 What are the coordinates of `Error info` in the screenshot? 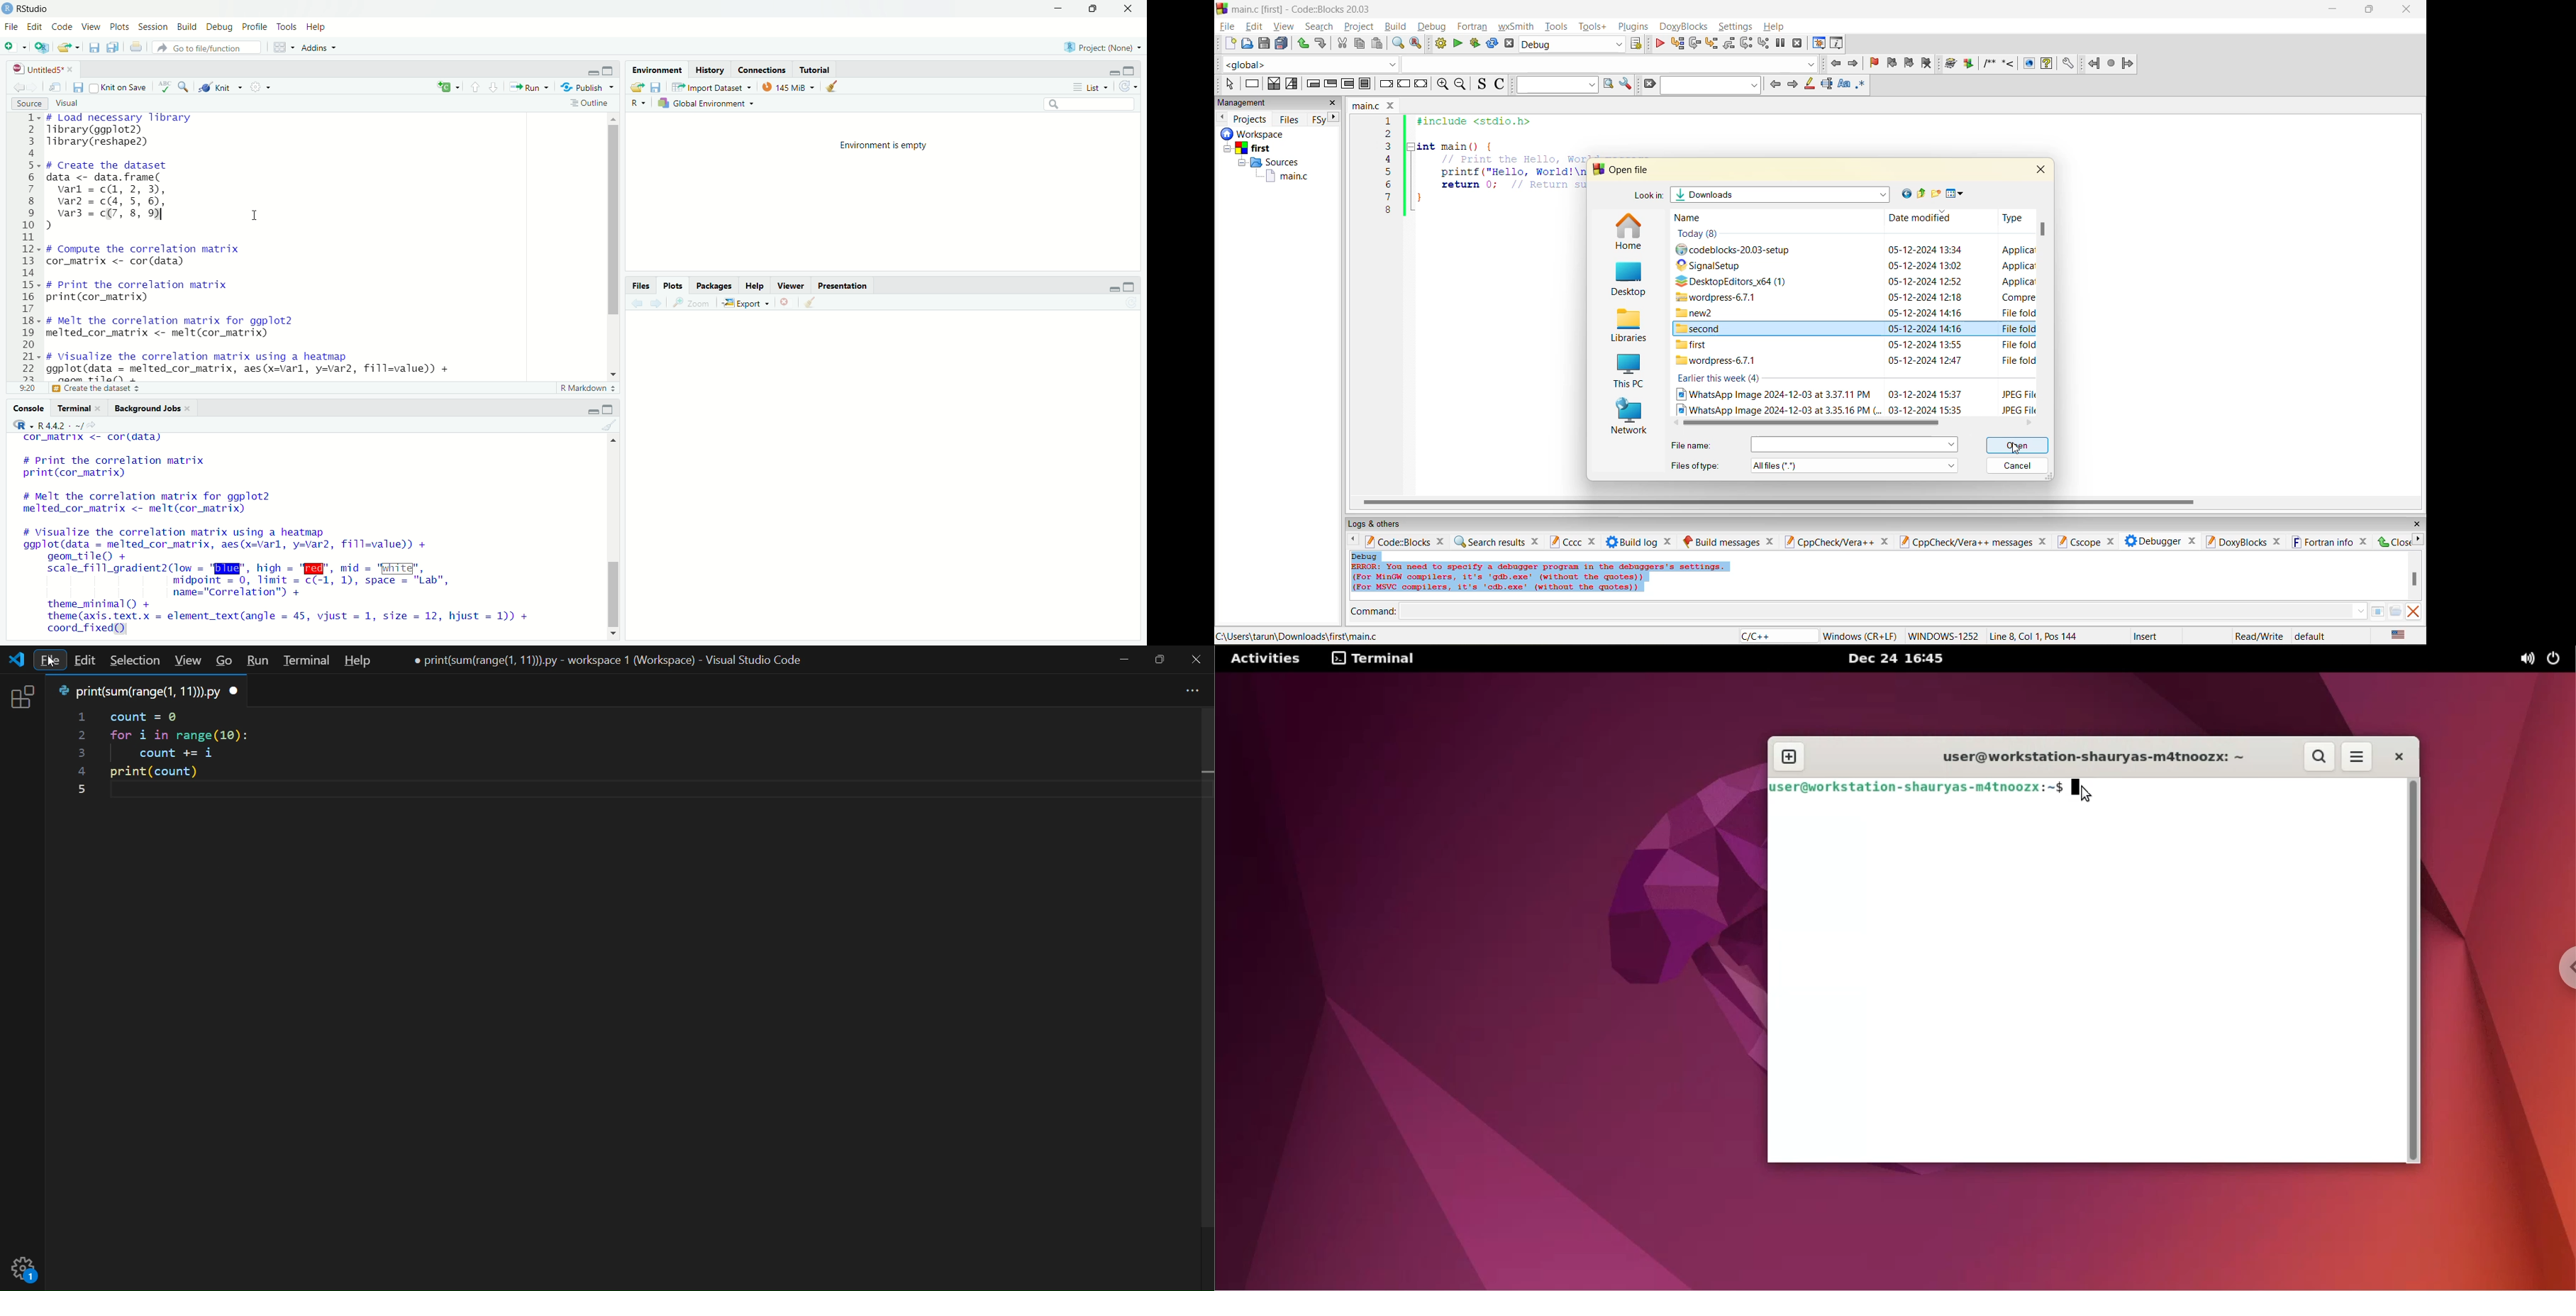 It's located at (1540, 578).